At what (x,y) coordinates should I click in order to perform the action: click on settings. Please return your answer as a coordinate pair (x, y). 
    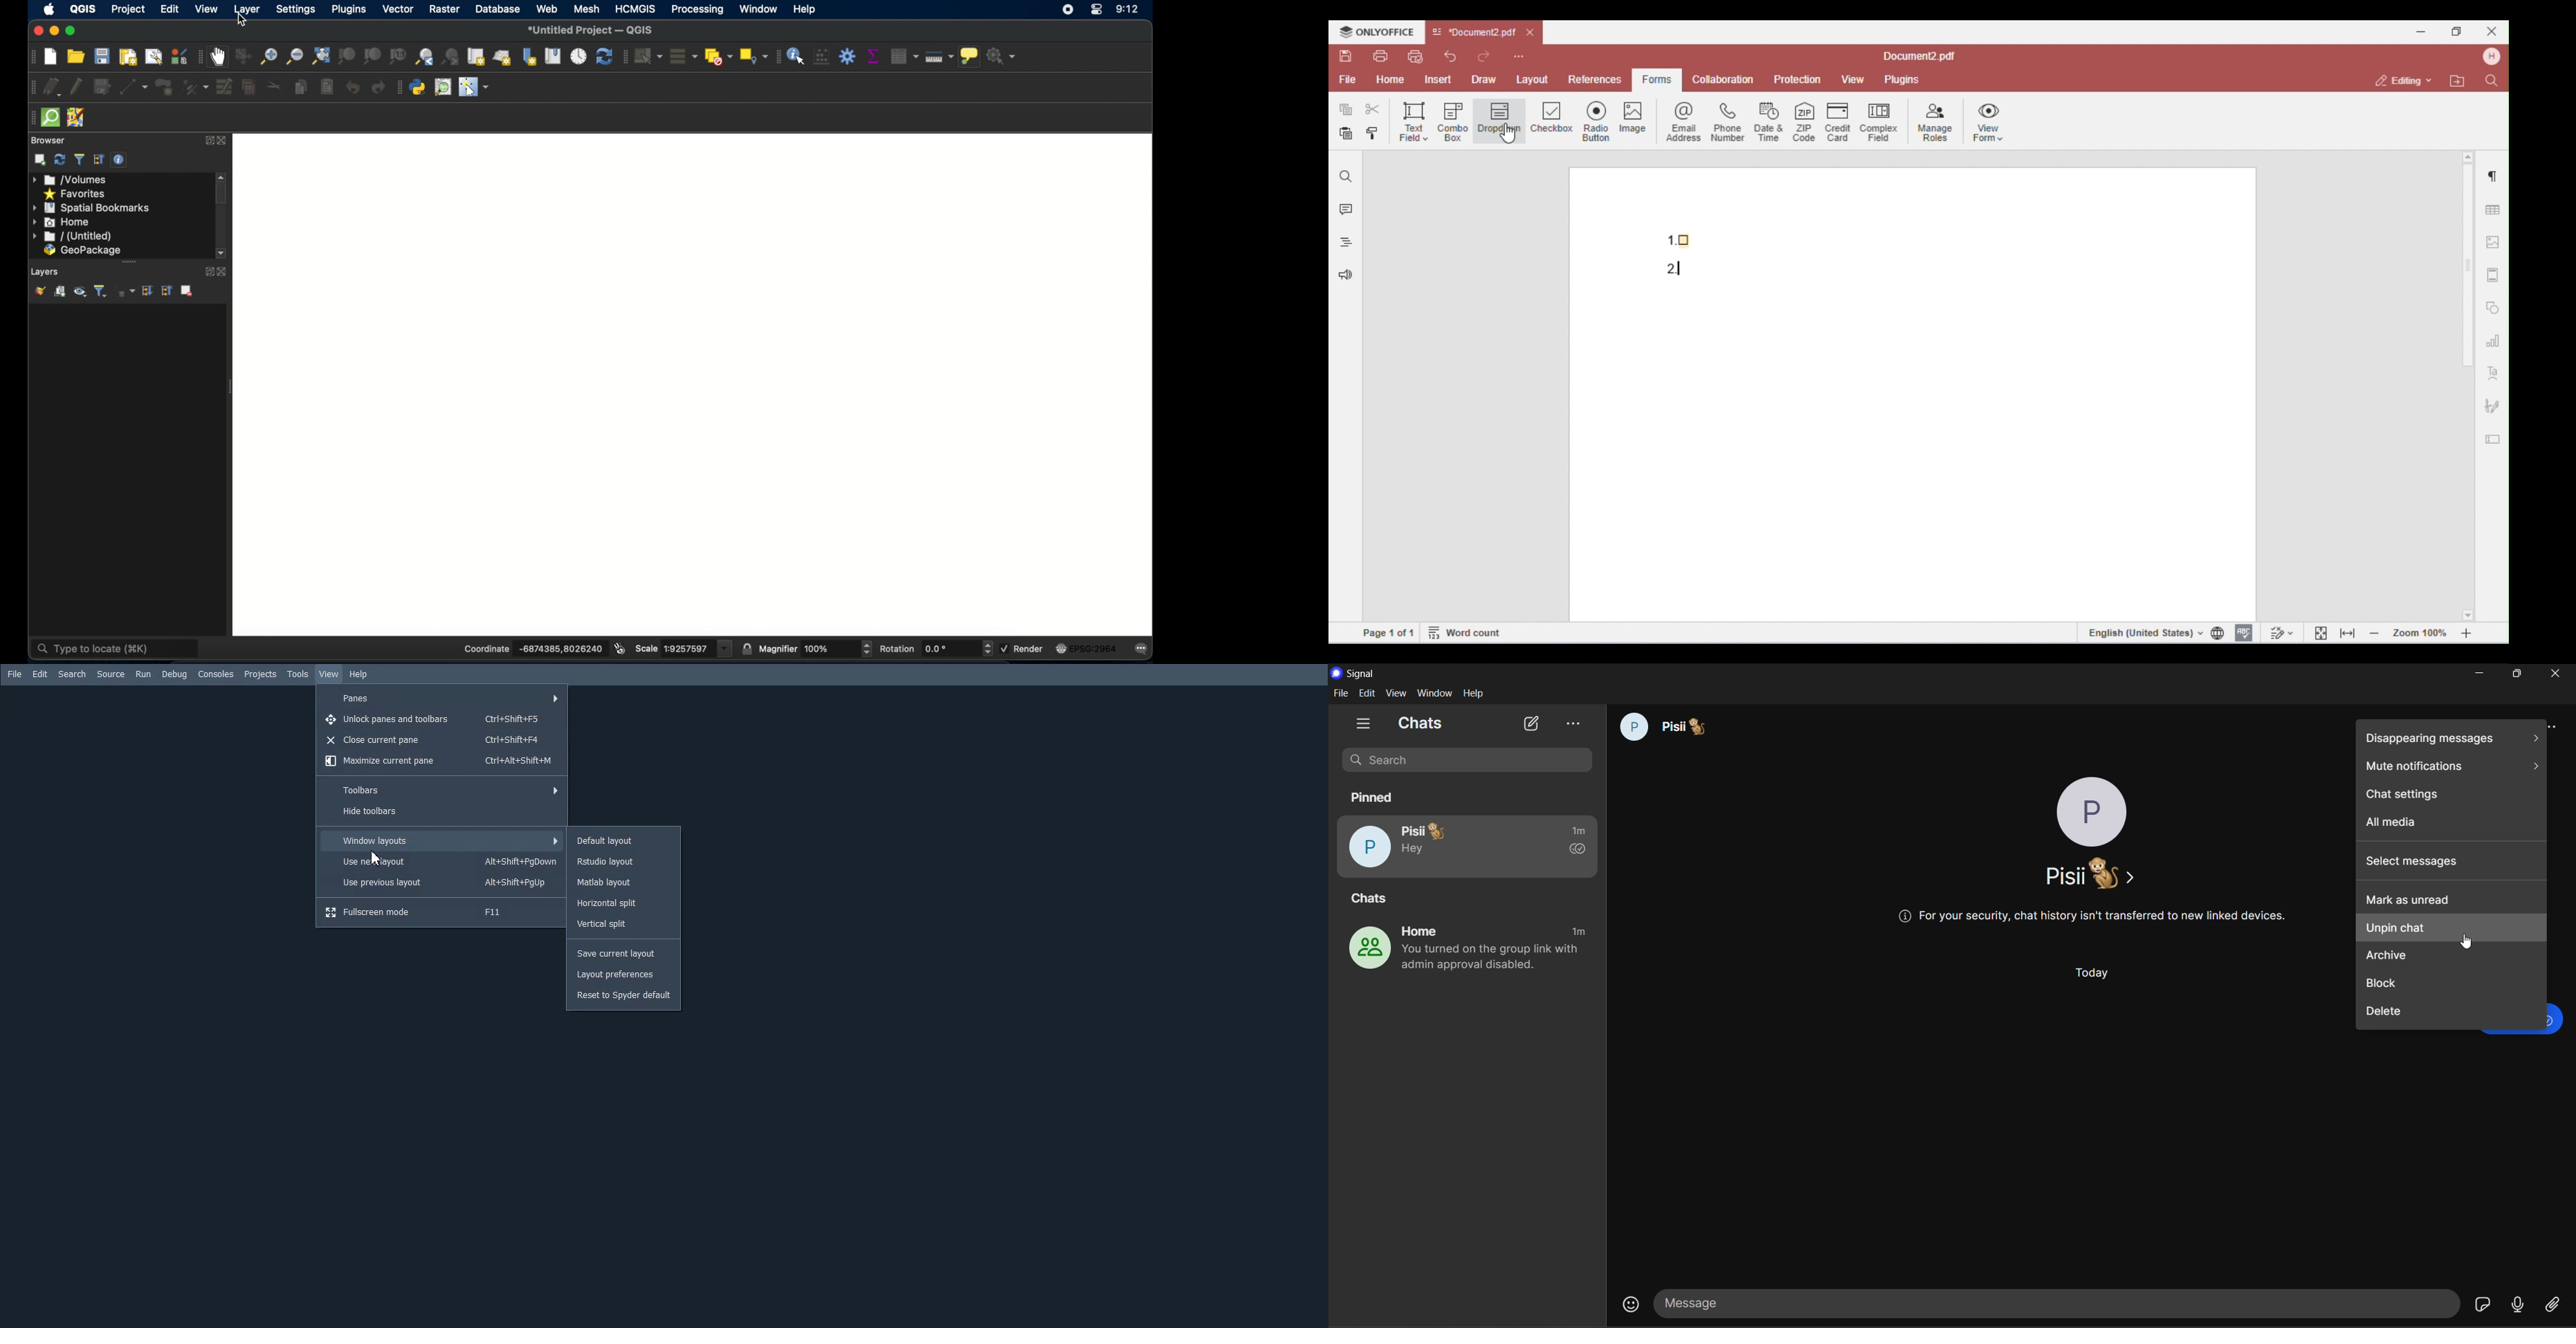
    Looking at the image, I should click on (295, 9).